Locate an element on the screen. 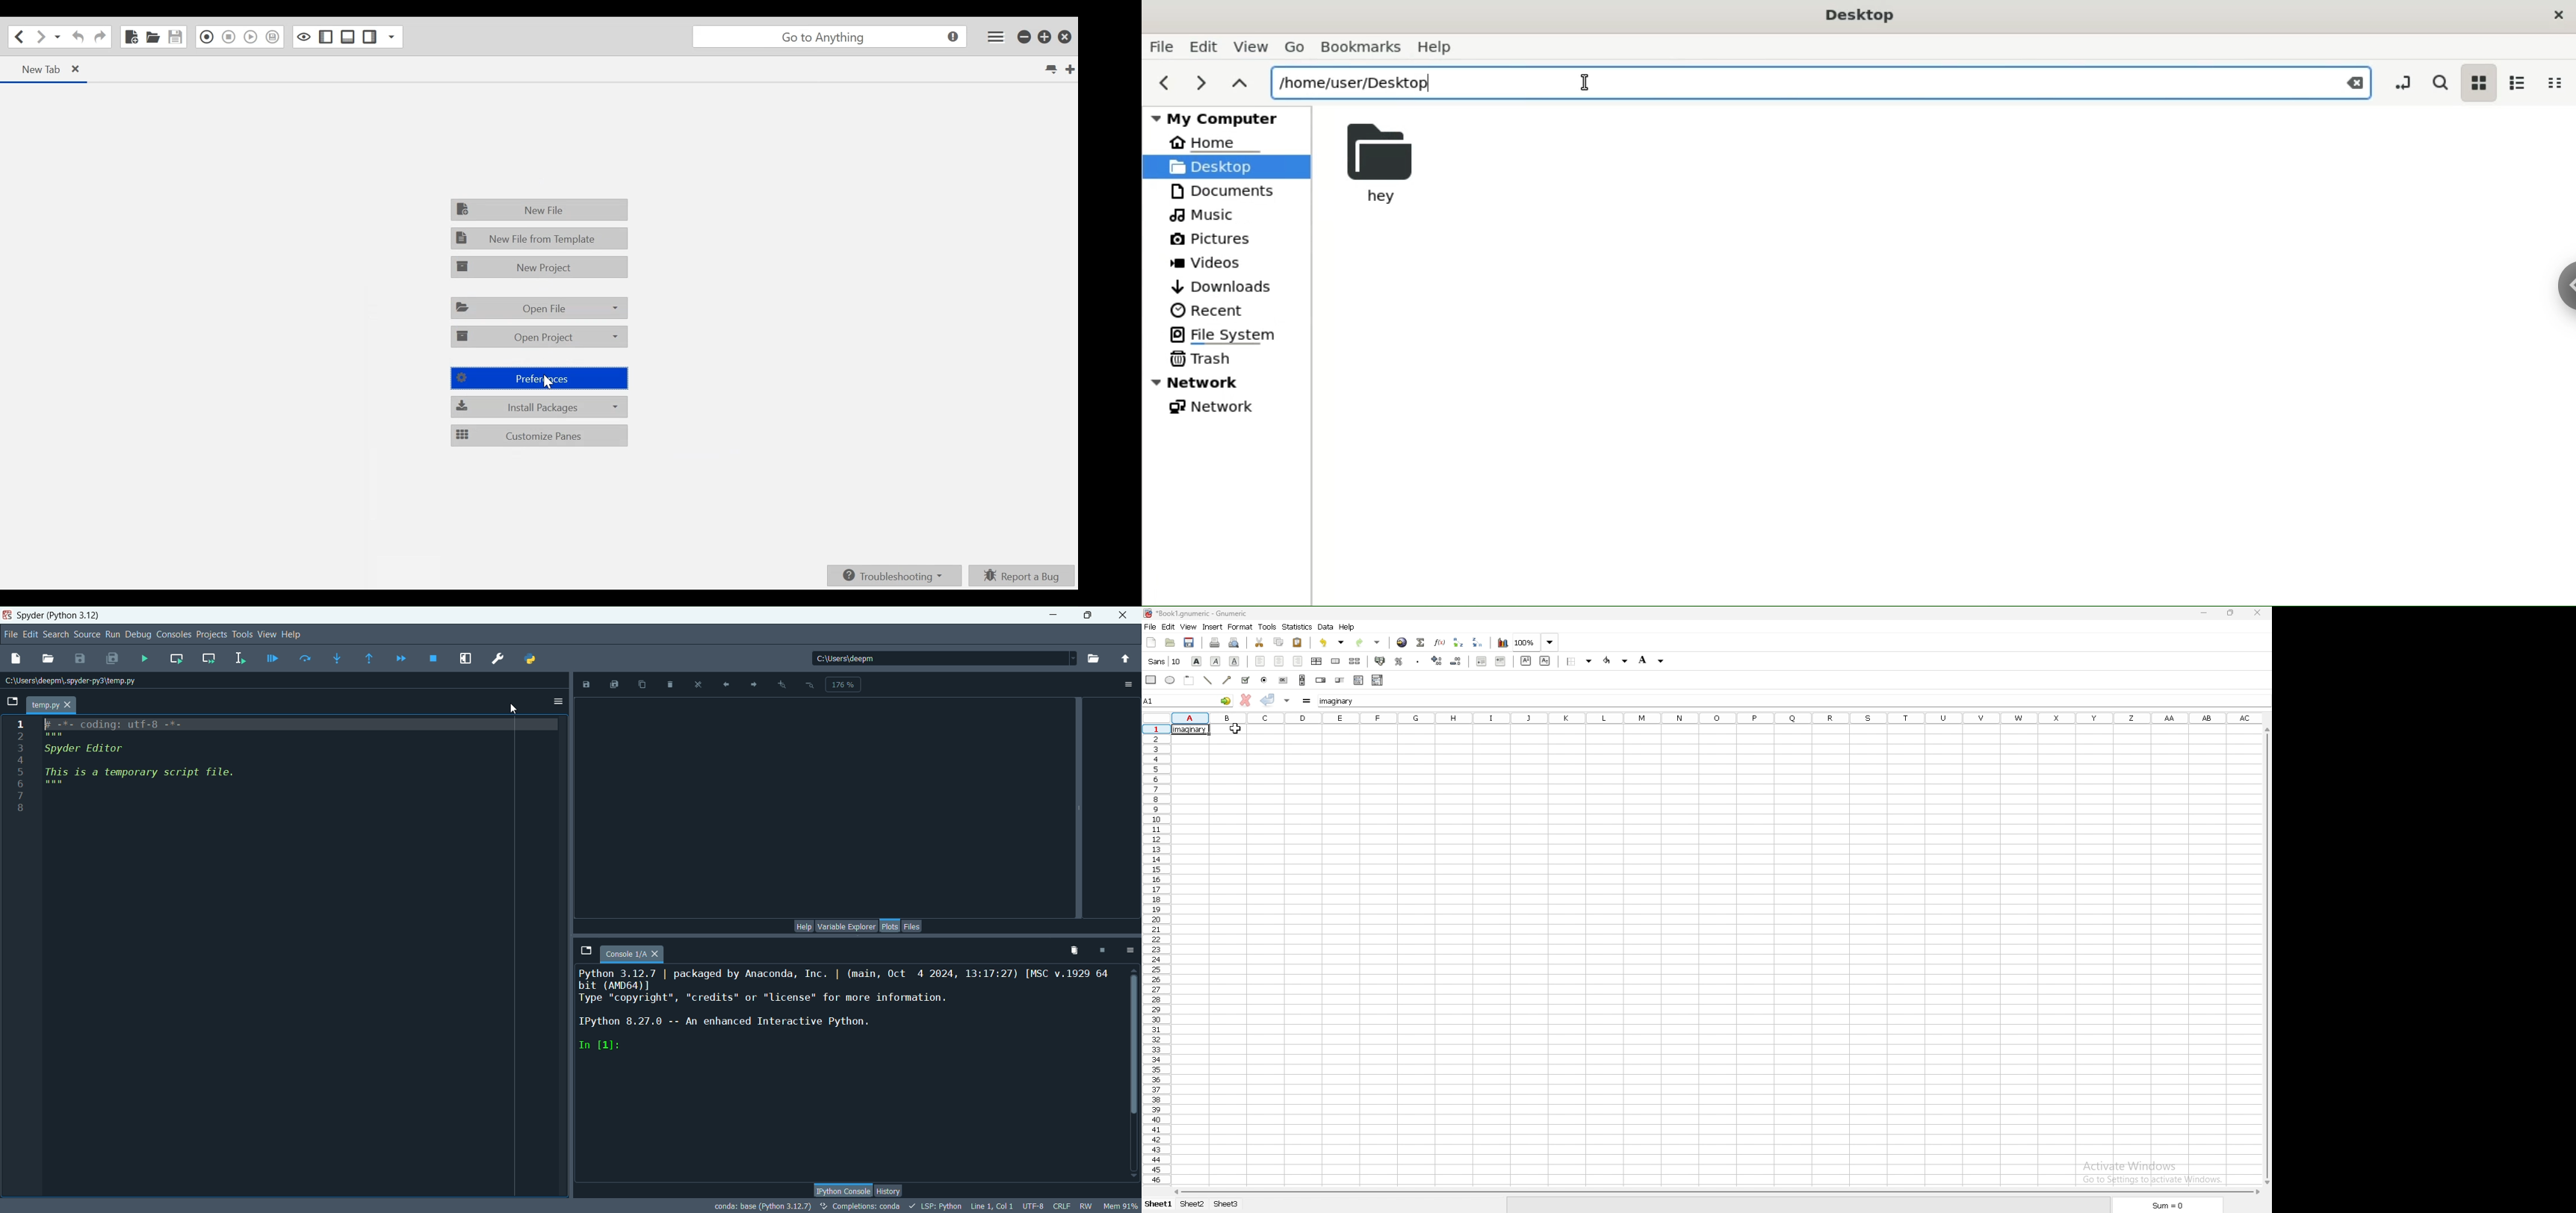 This screenshot has height=1232, width=2576. options is located at coordinates (1131, 686).